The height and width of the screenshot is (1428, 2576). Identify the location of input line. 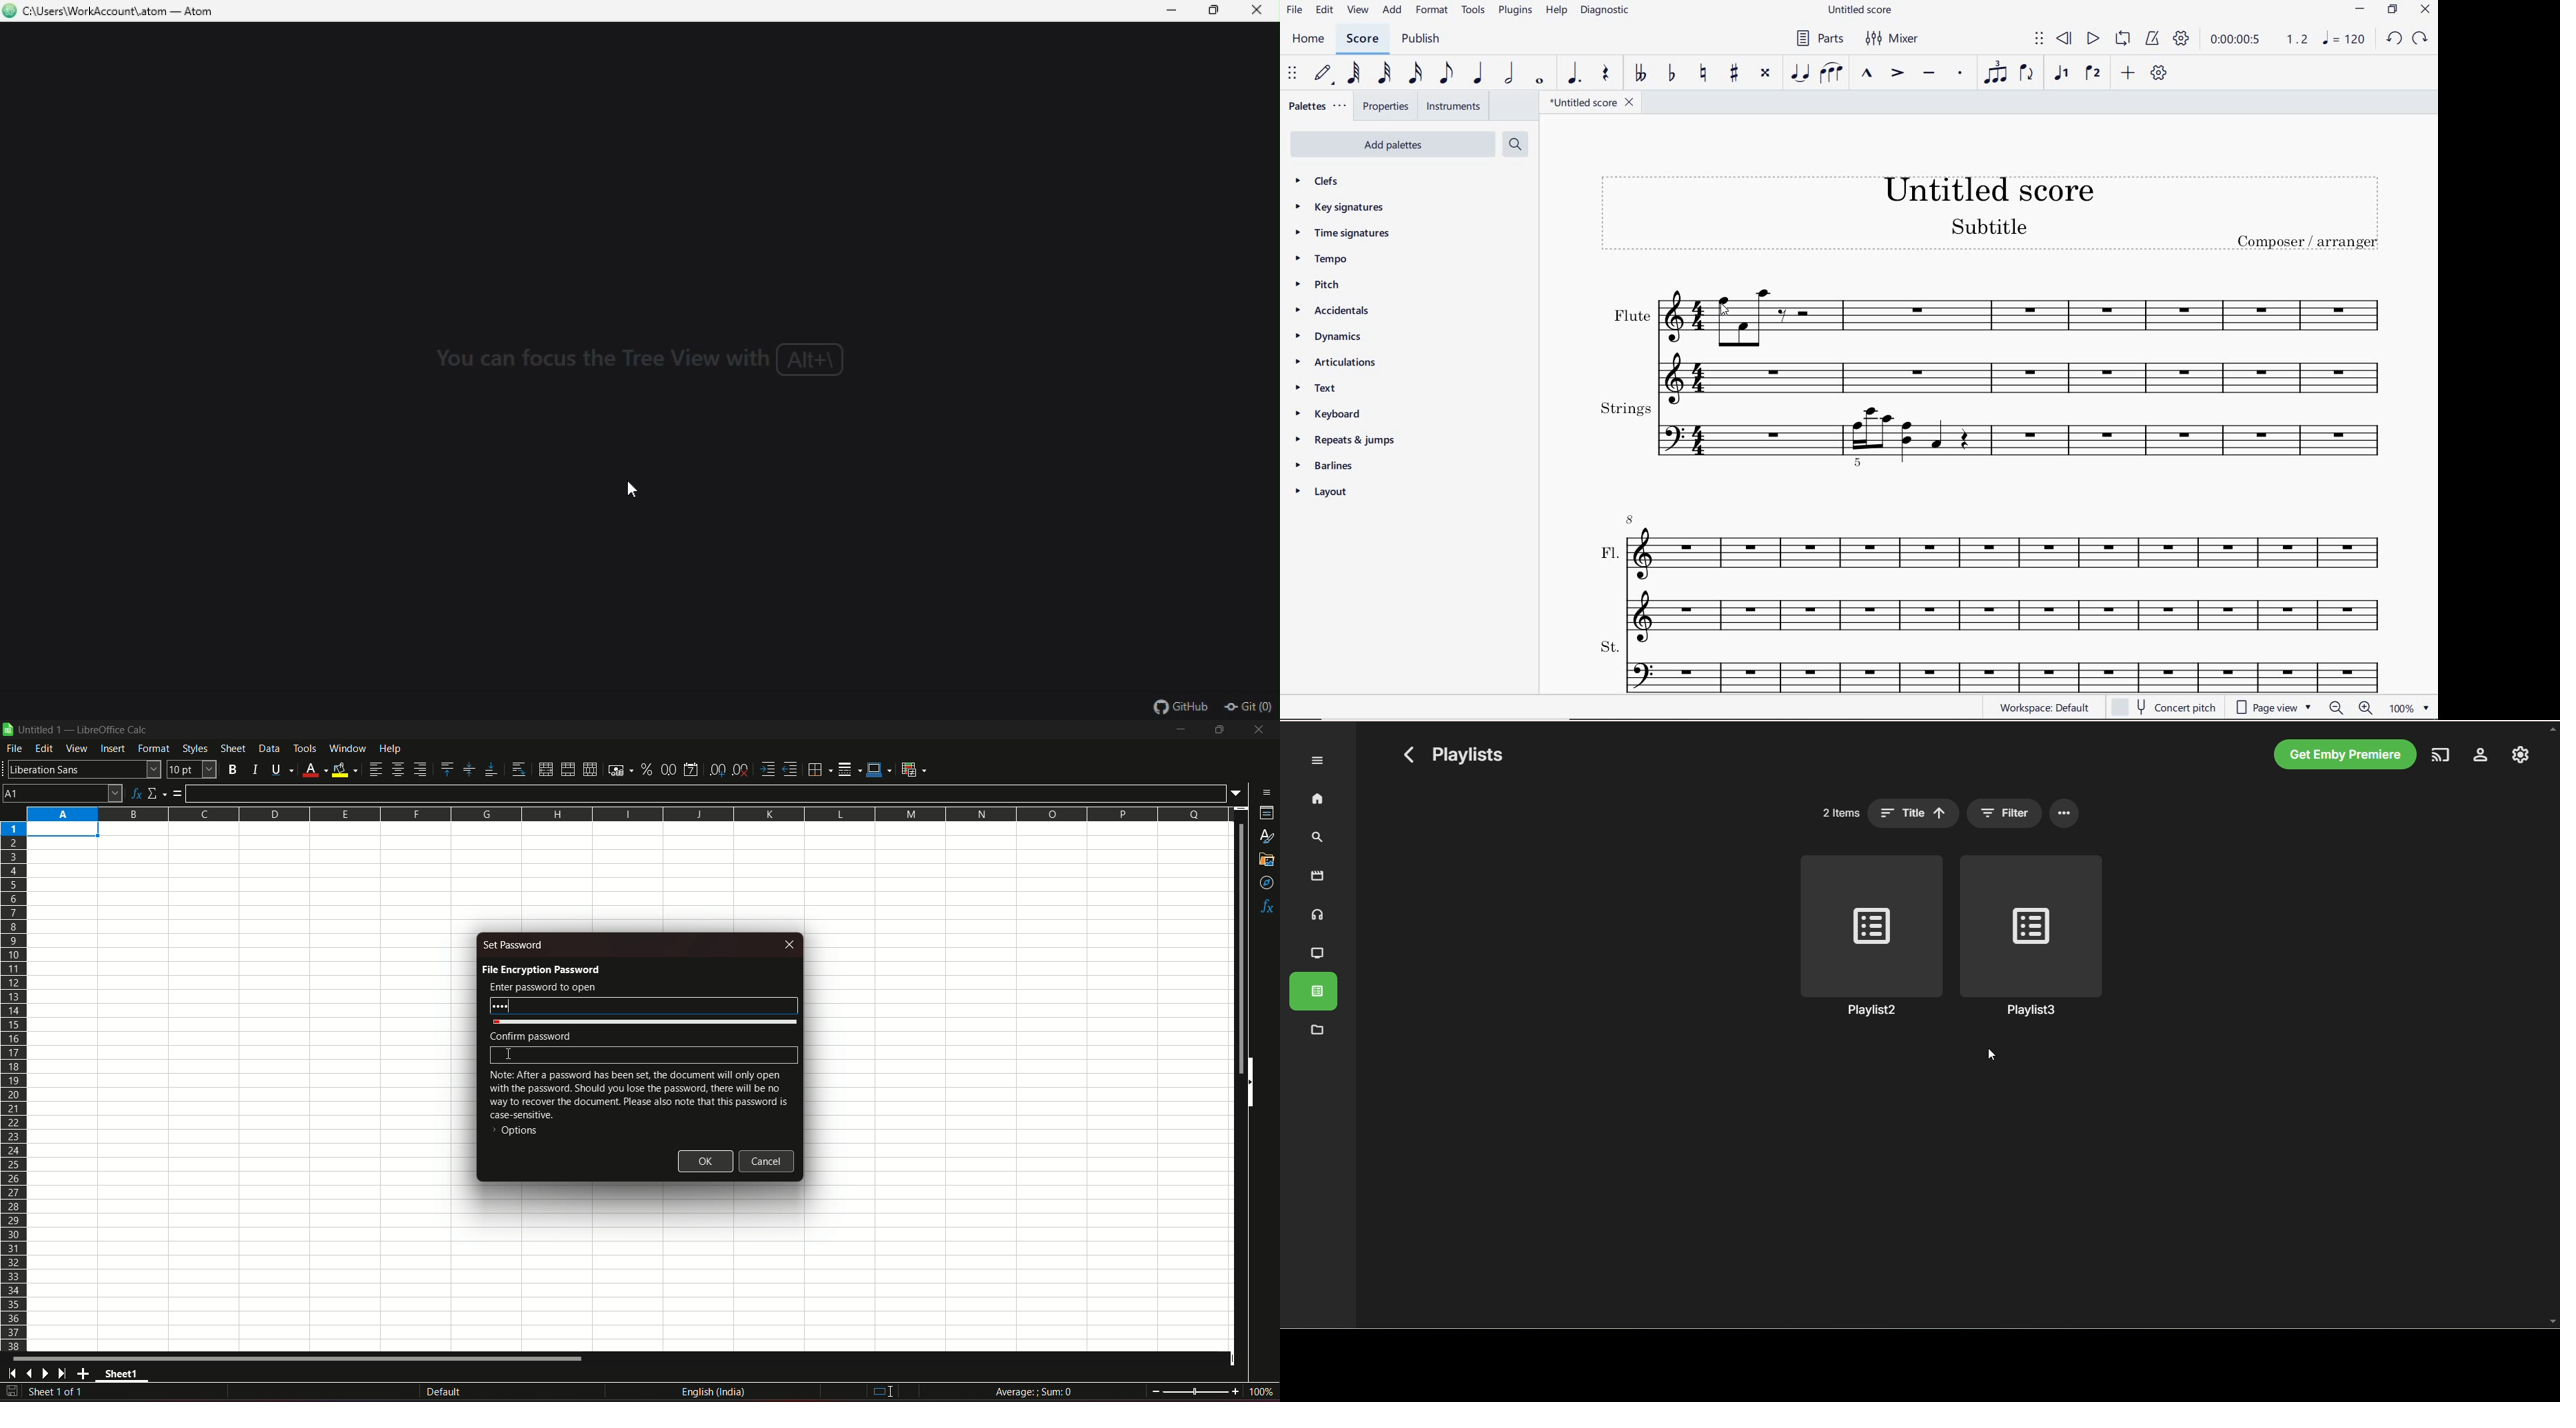
(707, 792).